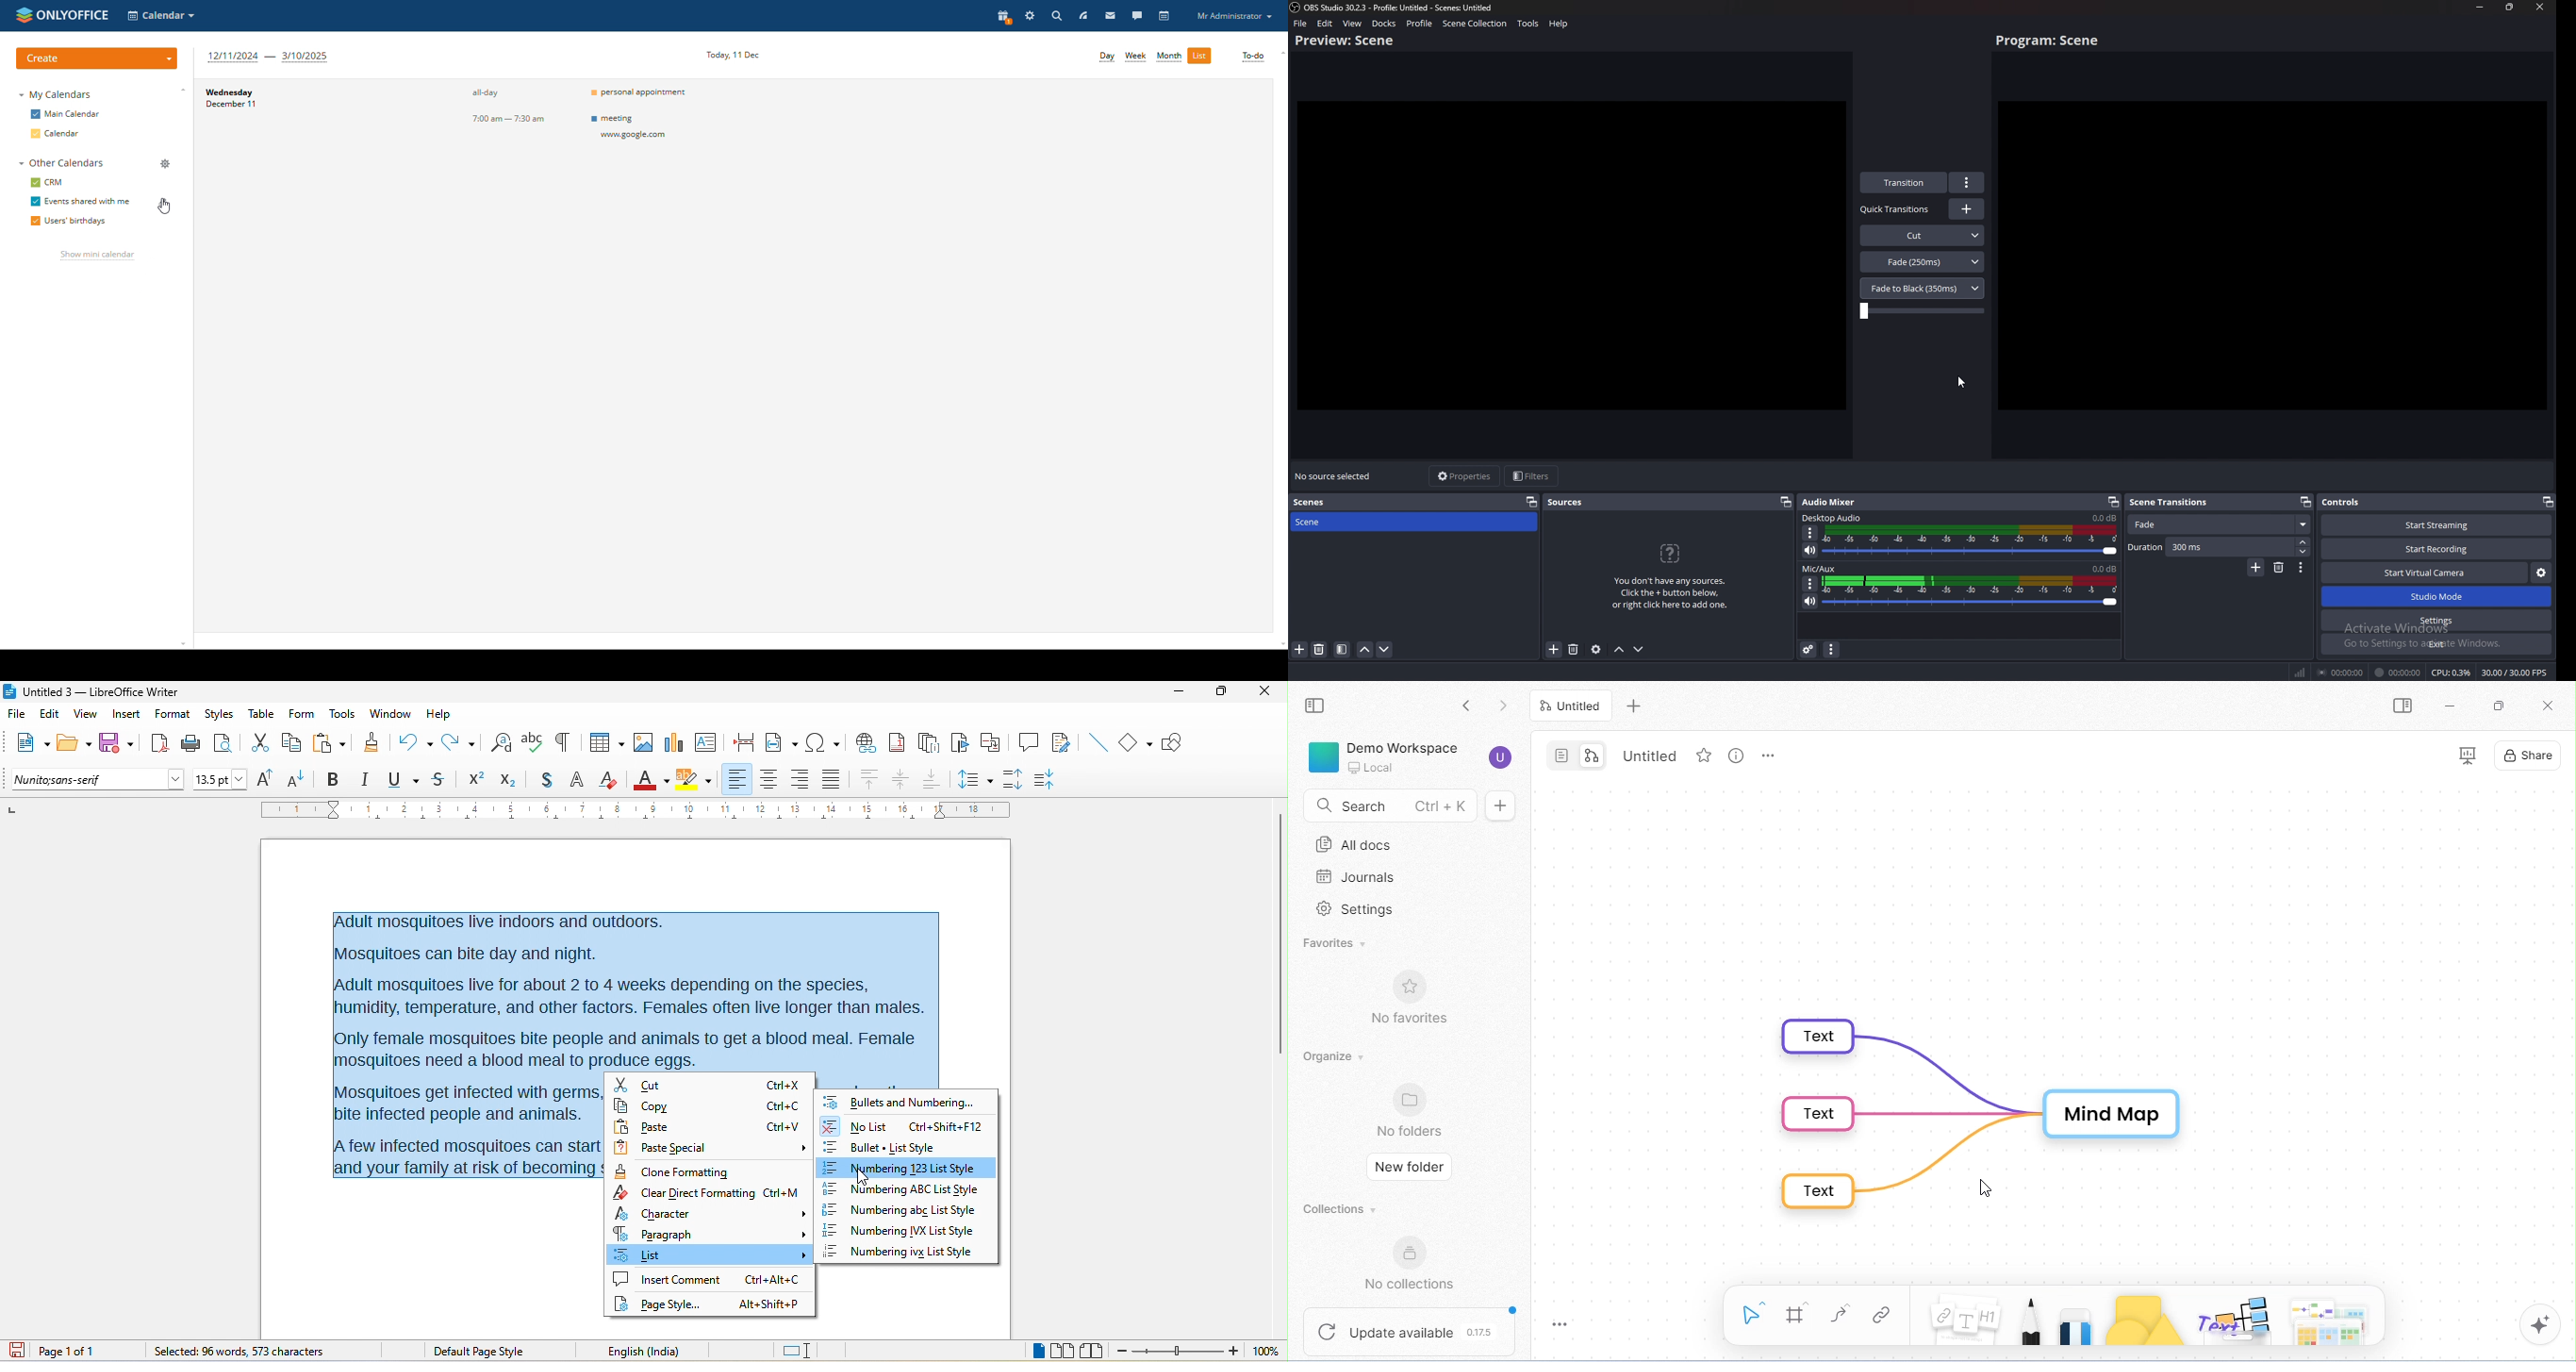 The width and height of the screenshot is (2576, 1372). What do you see at coordinates (1811, 551) in the screenshot?
I see `Mute` at bounding box center [1811, 551].